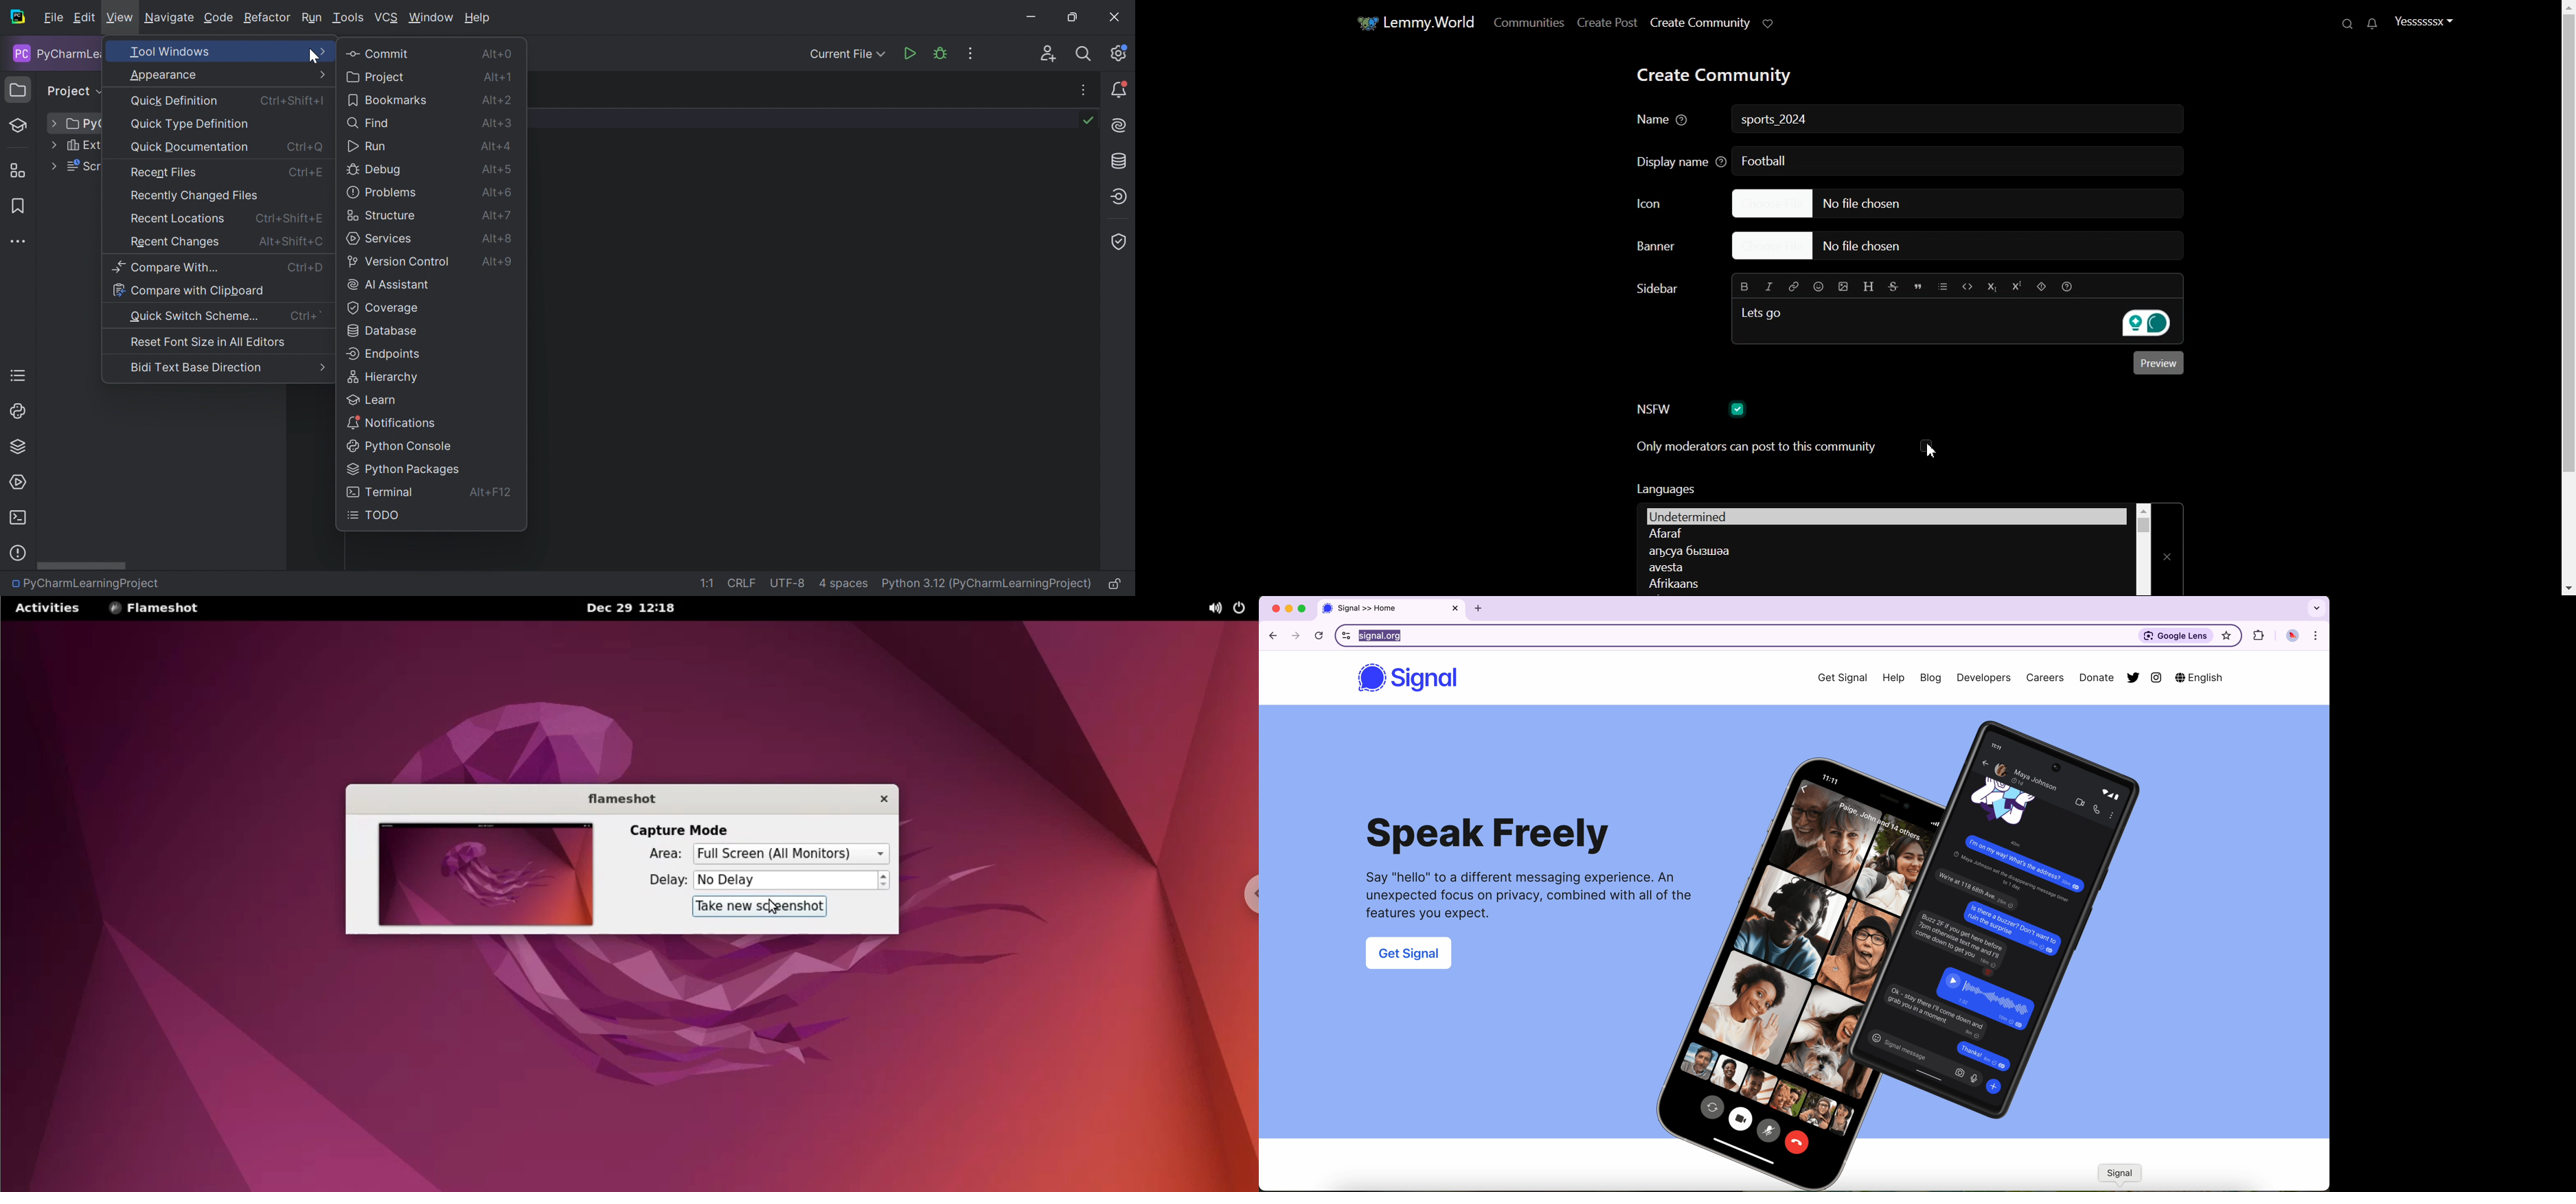 This screenshot has height=1204, width=2576. Describe the element at coordinates (1836, 677) in the screenshot. I see `Get Signal` at that location.